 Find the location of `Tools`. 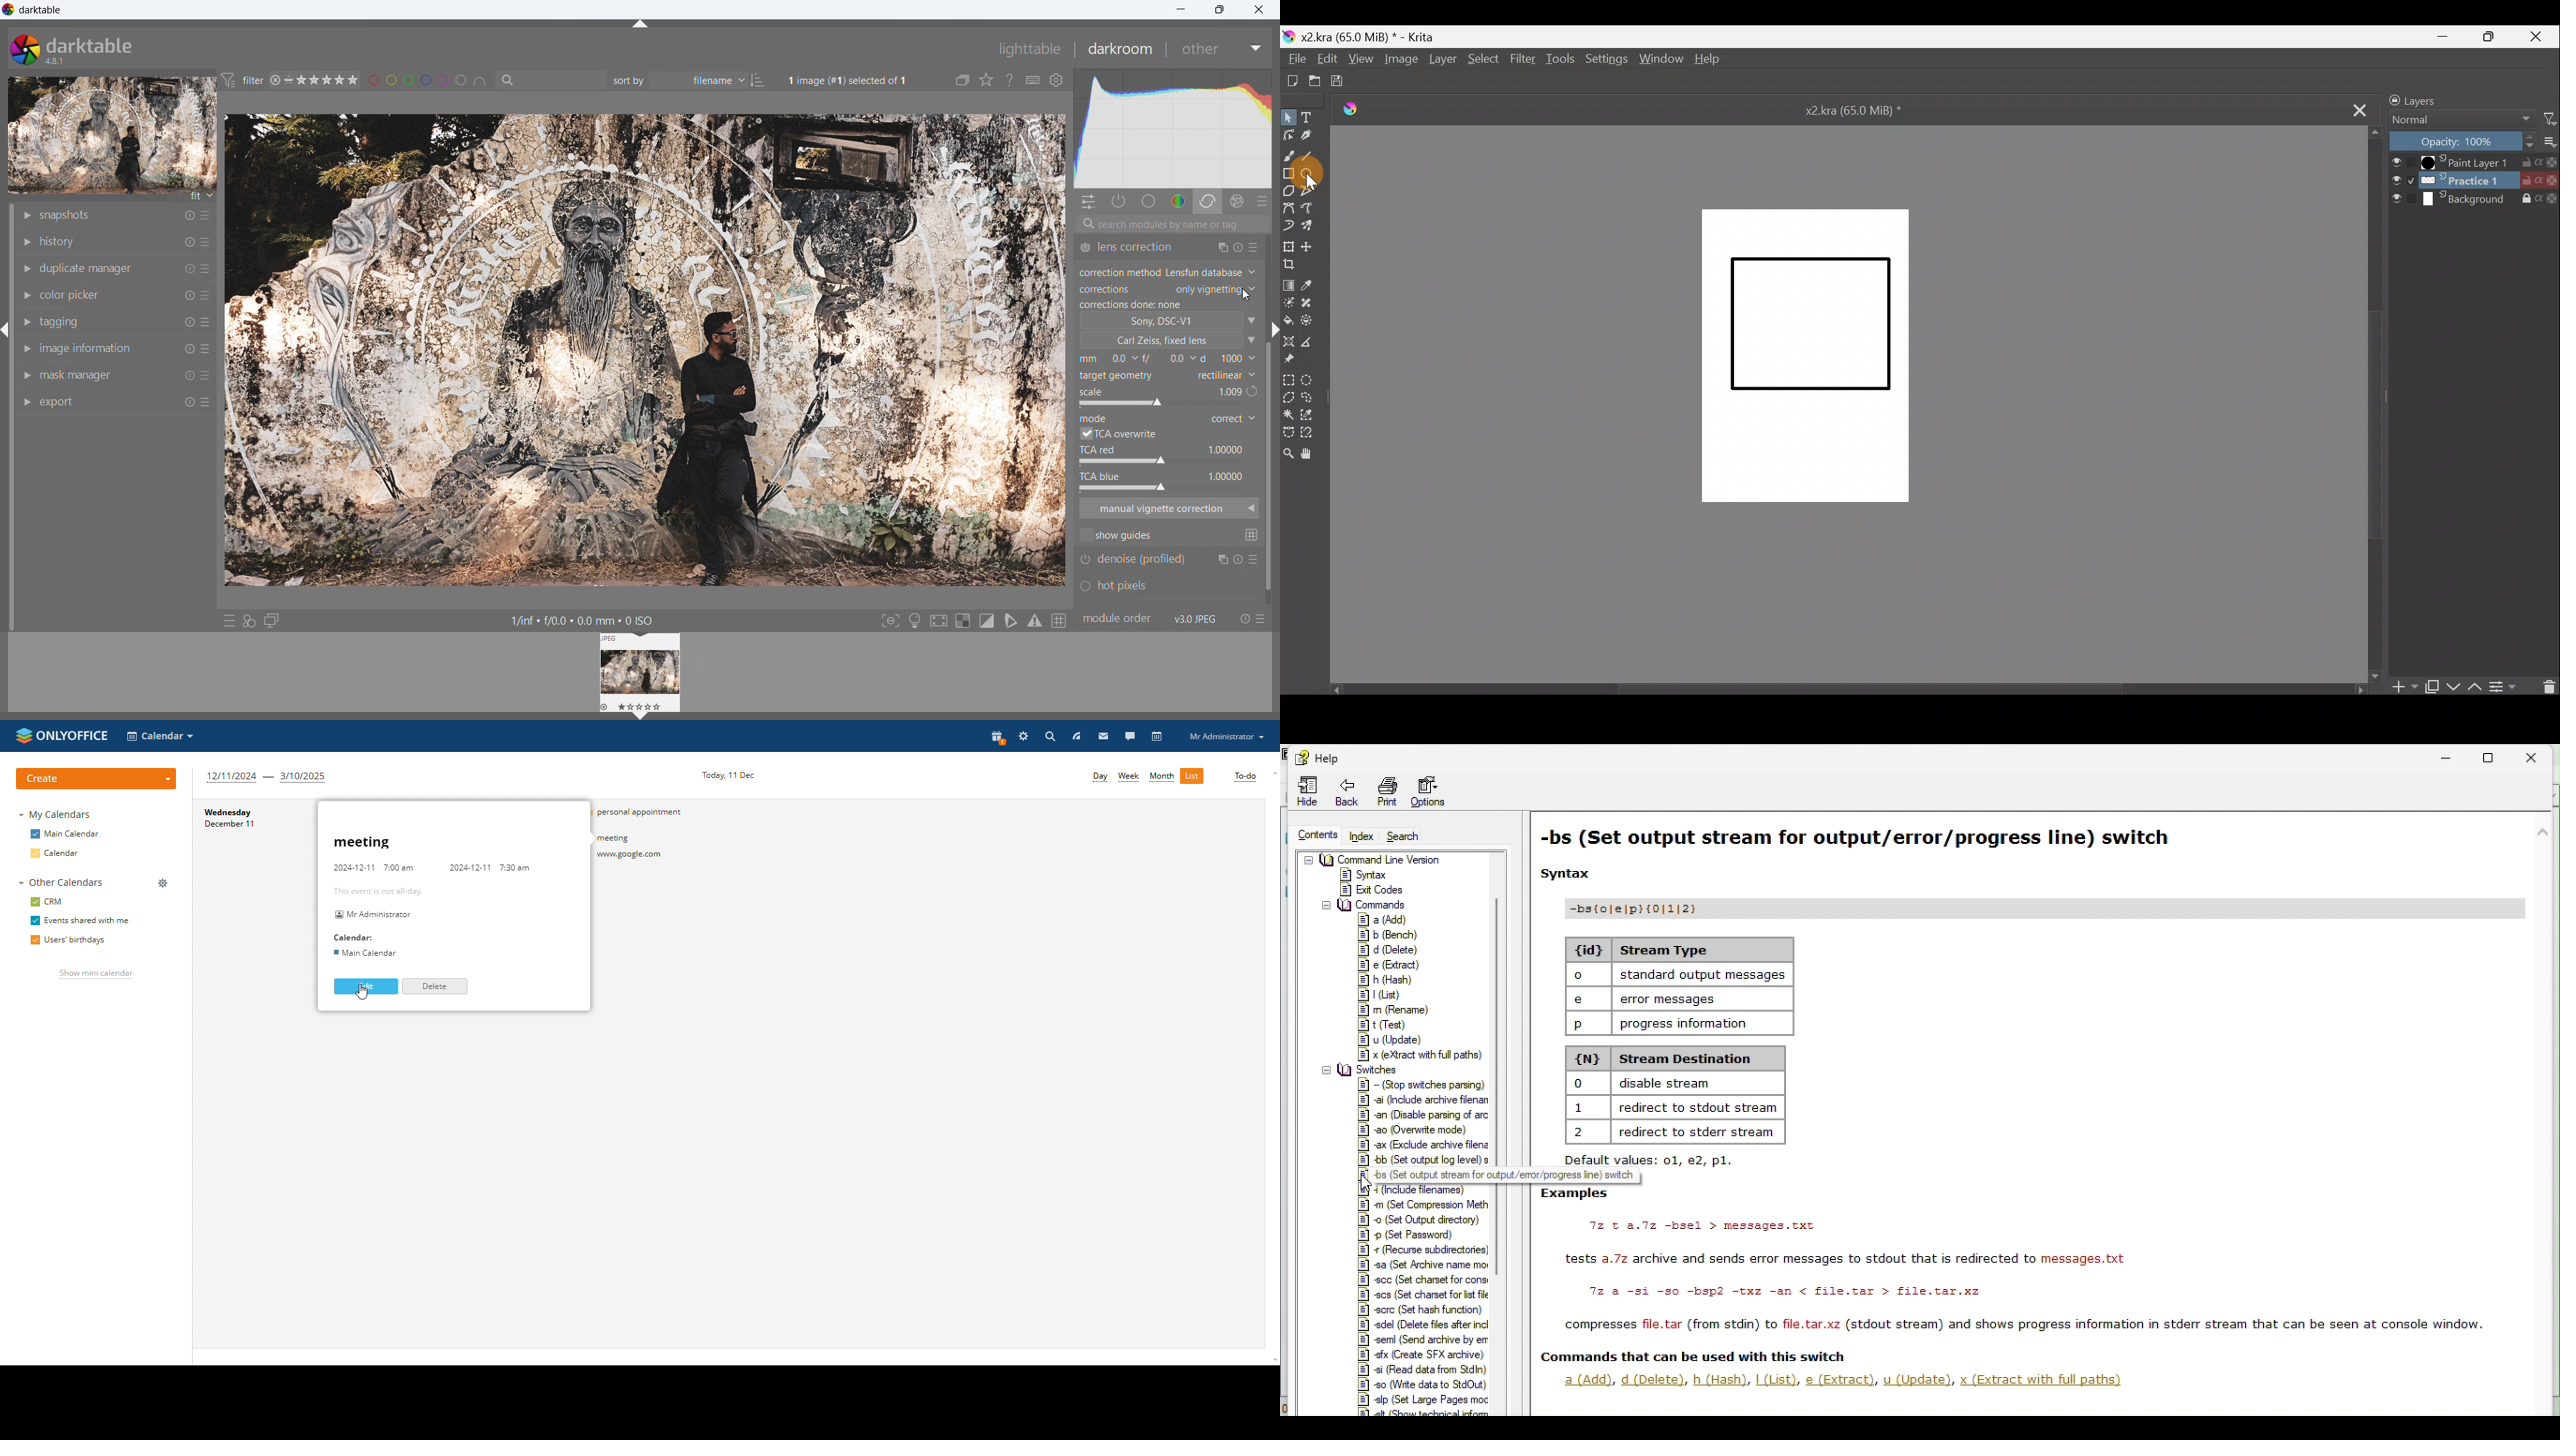

Tools is located at coordinates (1563, 60).